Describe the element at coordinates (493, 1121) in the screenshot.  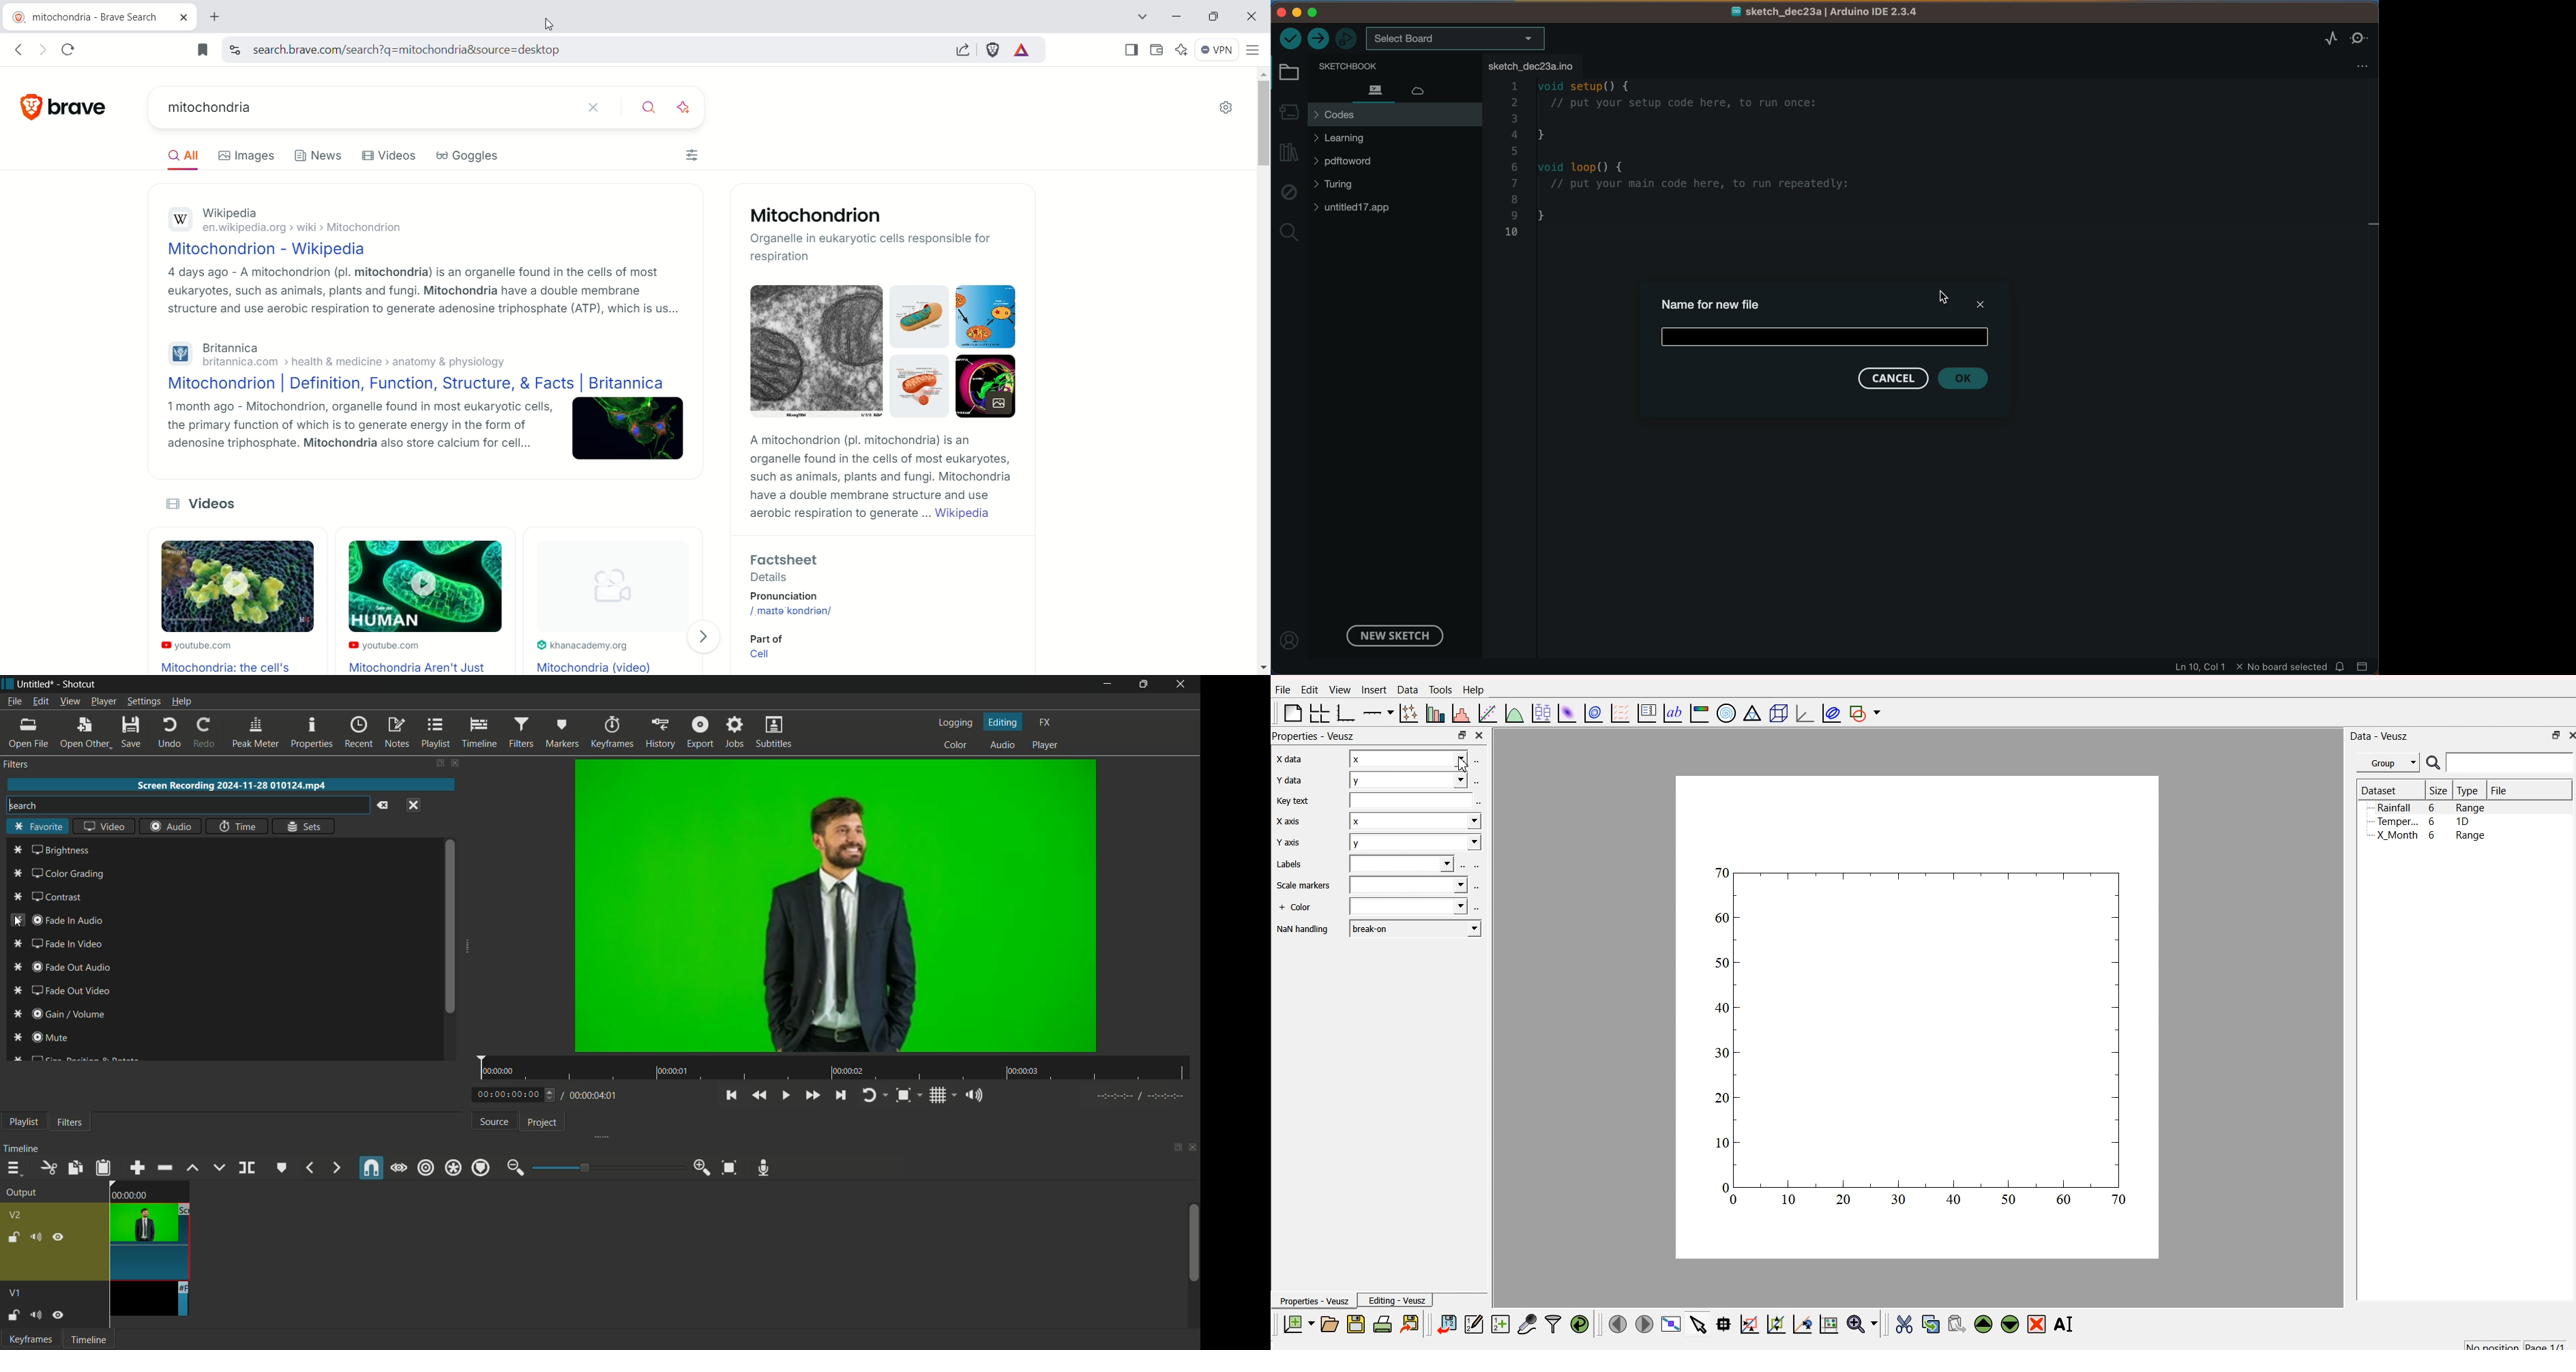
I see `source tab` at that location.